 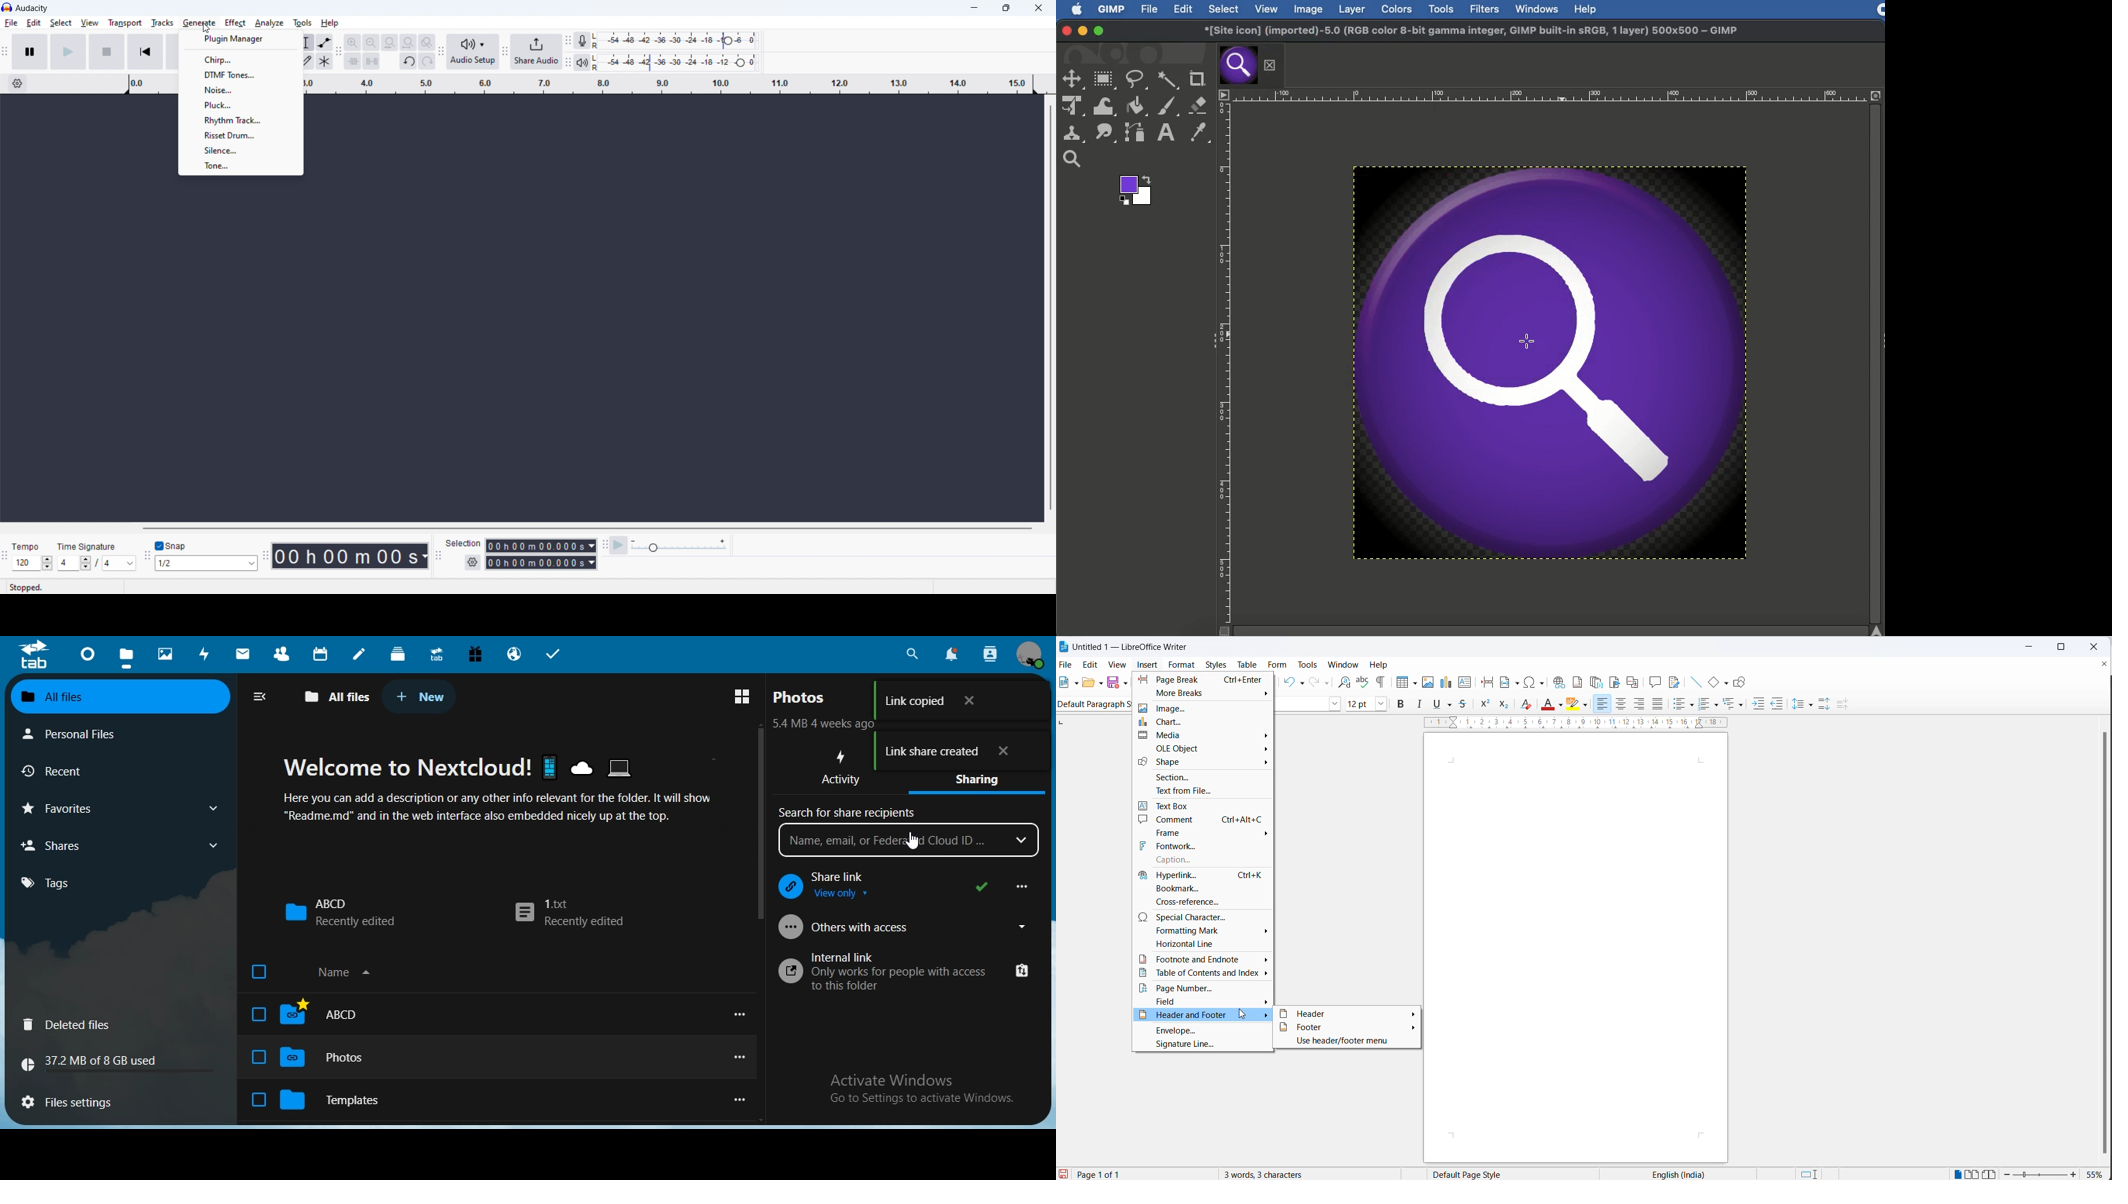 What do you see at coordinates (464, 542) in the screenshot?
I see `selection` at bounding box center [464, 542].